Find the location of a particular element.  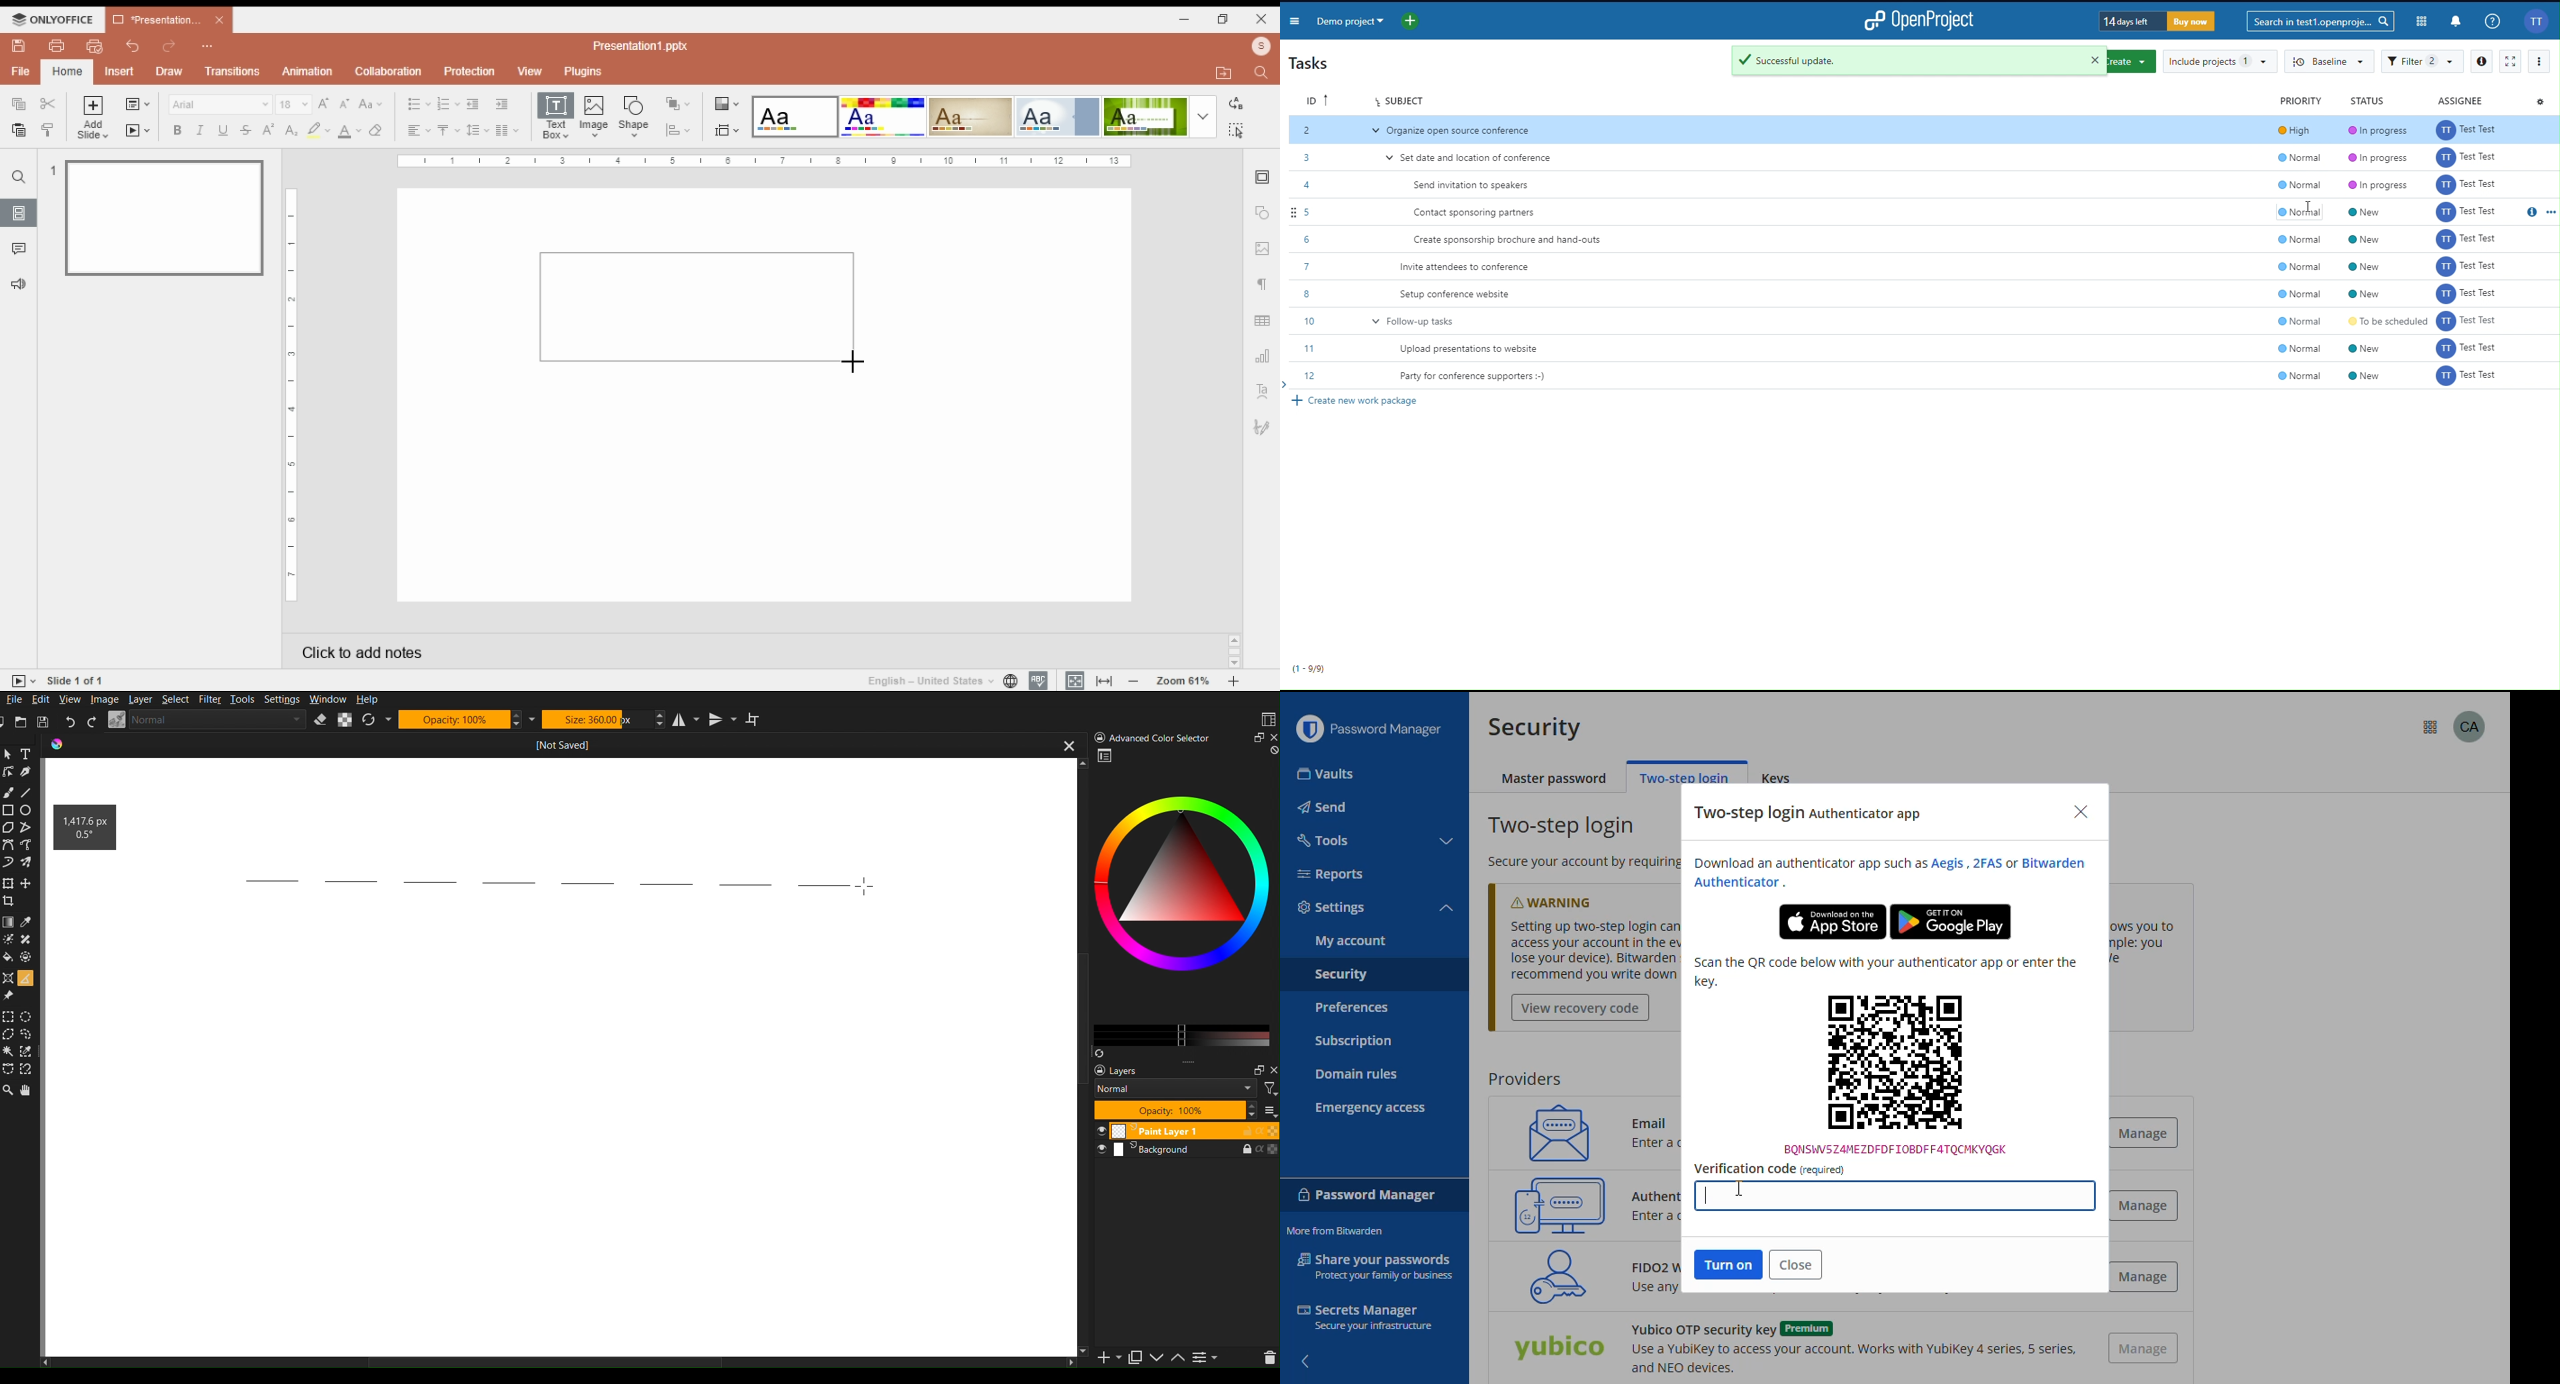

vertical alignment is located at coordinates (448, 131).